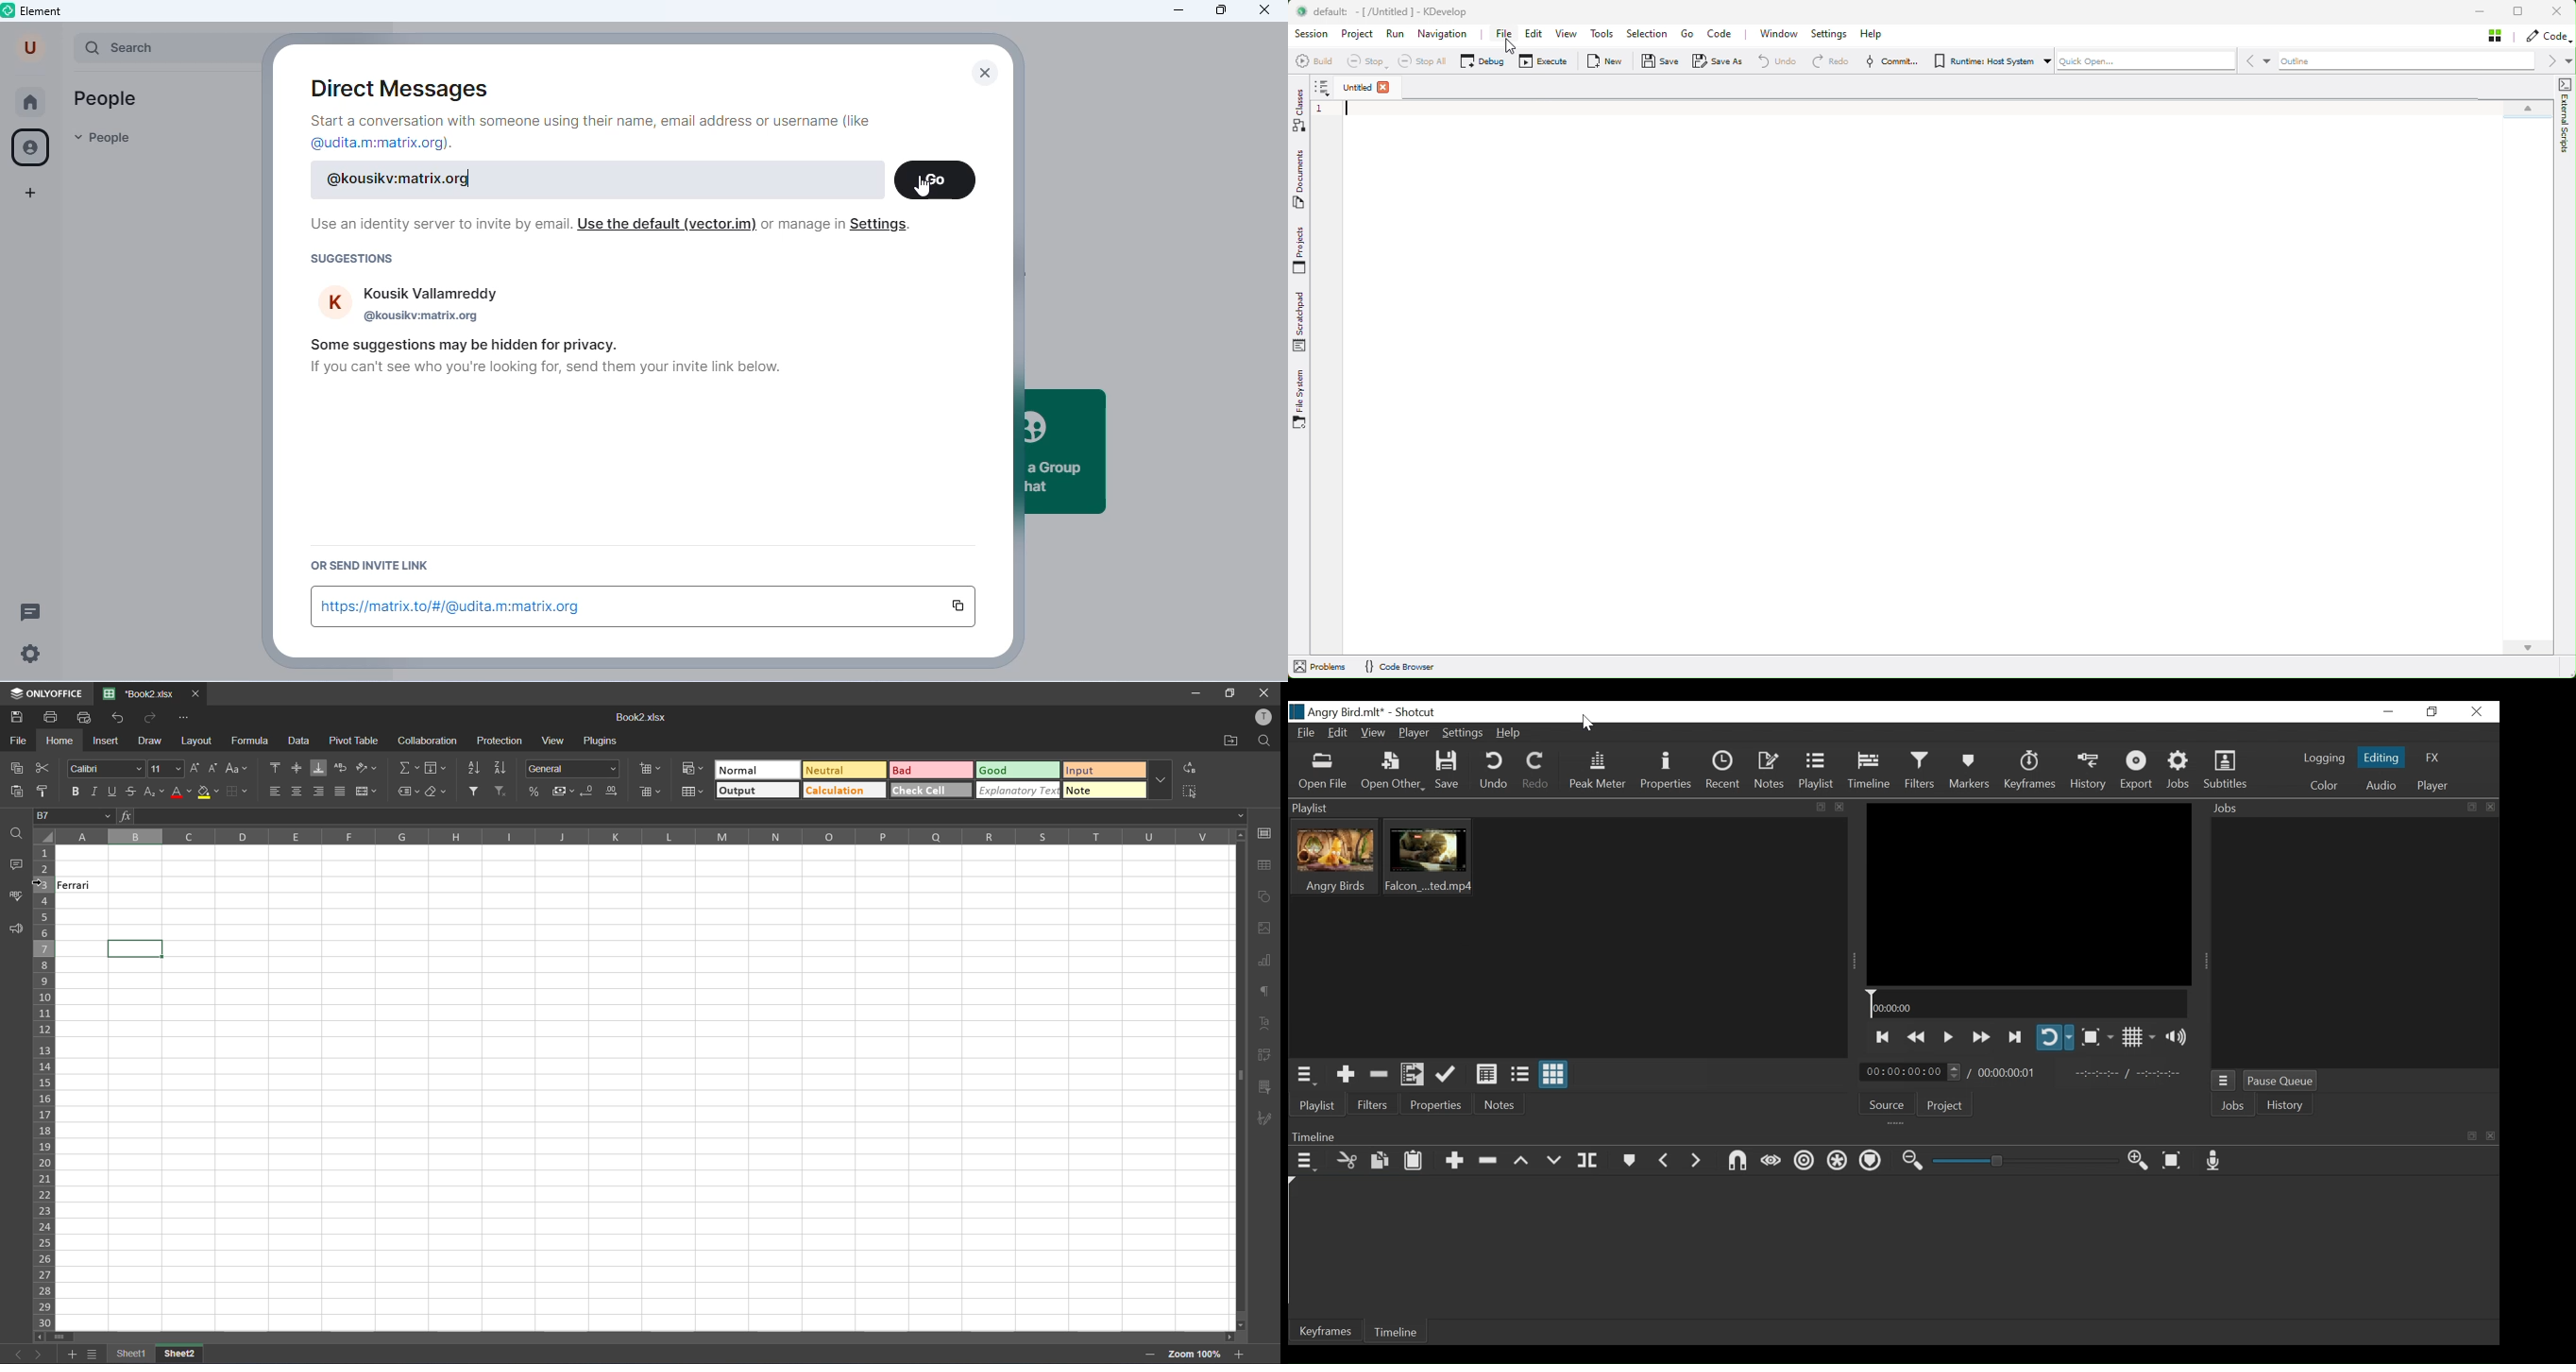 This screenshot has height=1372, width=2576. Describe the element at coordinates (43, 789) in the screenshot. I see `copy style` at that location.